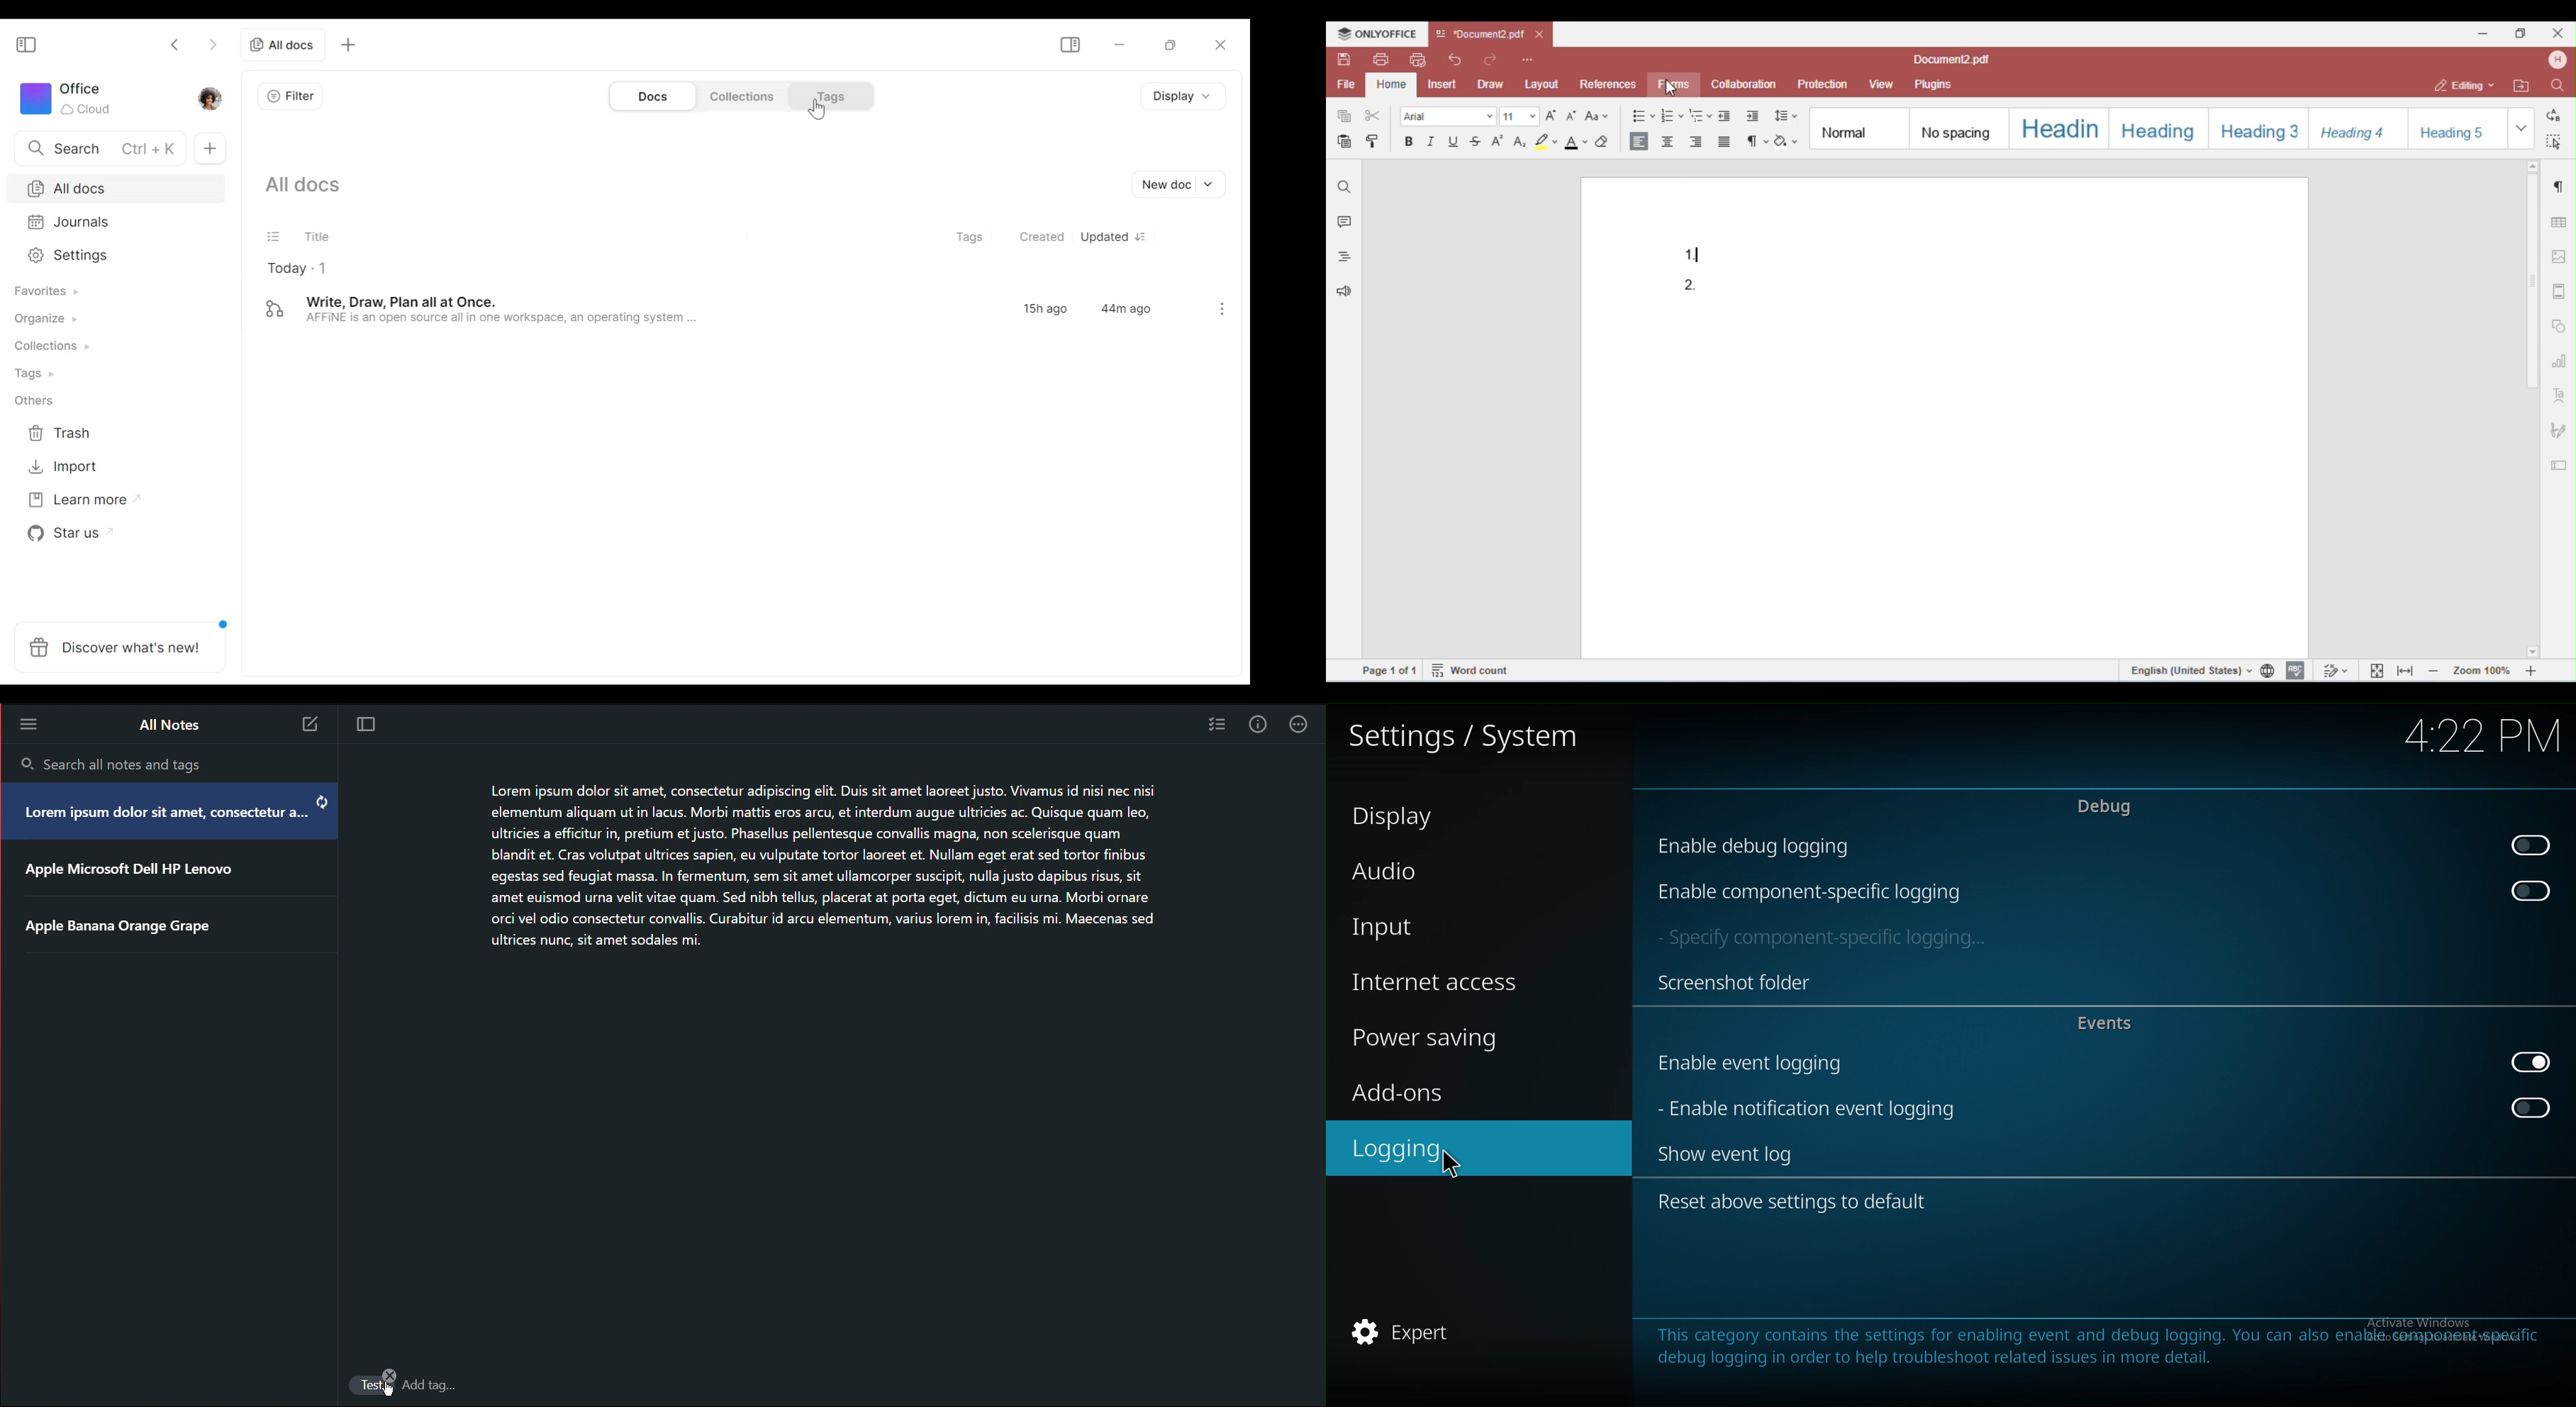 The image size is (2576, 1428). Describe the element at coordinates (31, 42) in the screenshot. I see `Show/Hide Sidebar` at that location.